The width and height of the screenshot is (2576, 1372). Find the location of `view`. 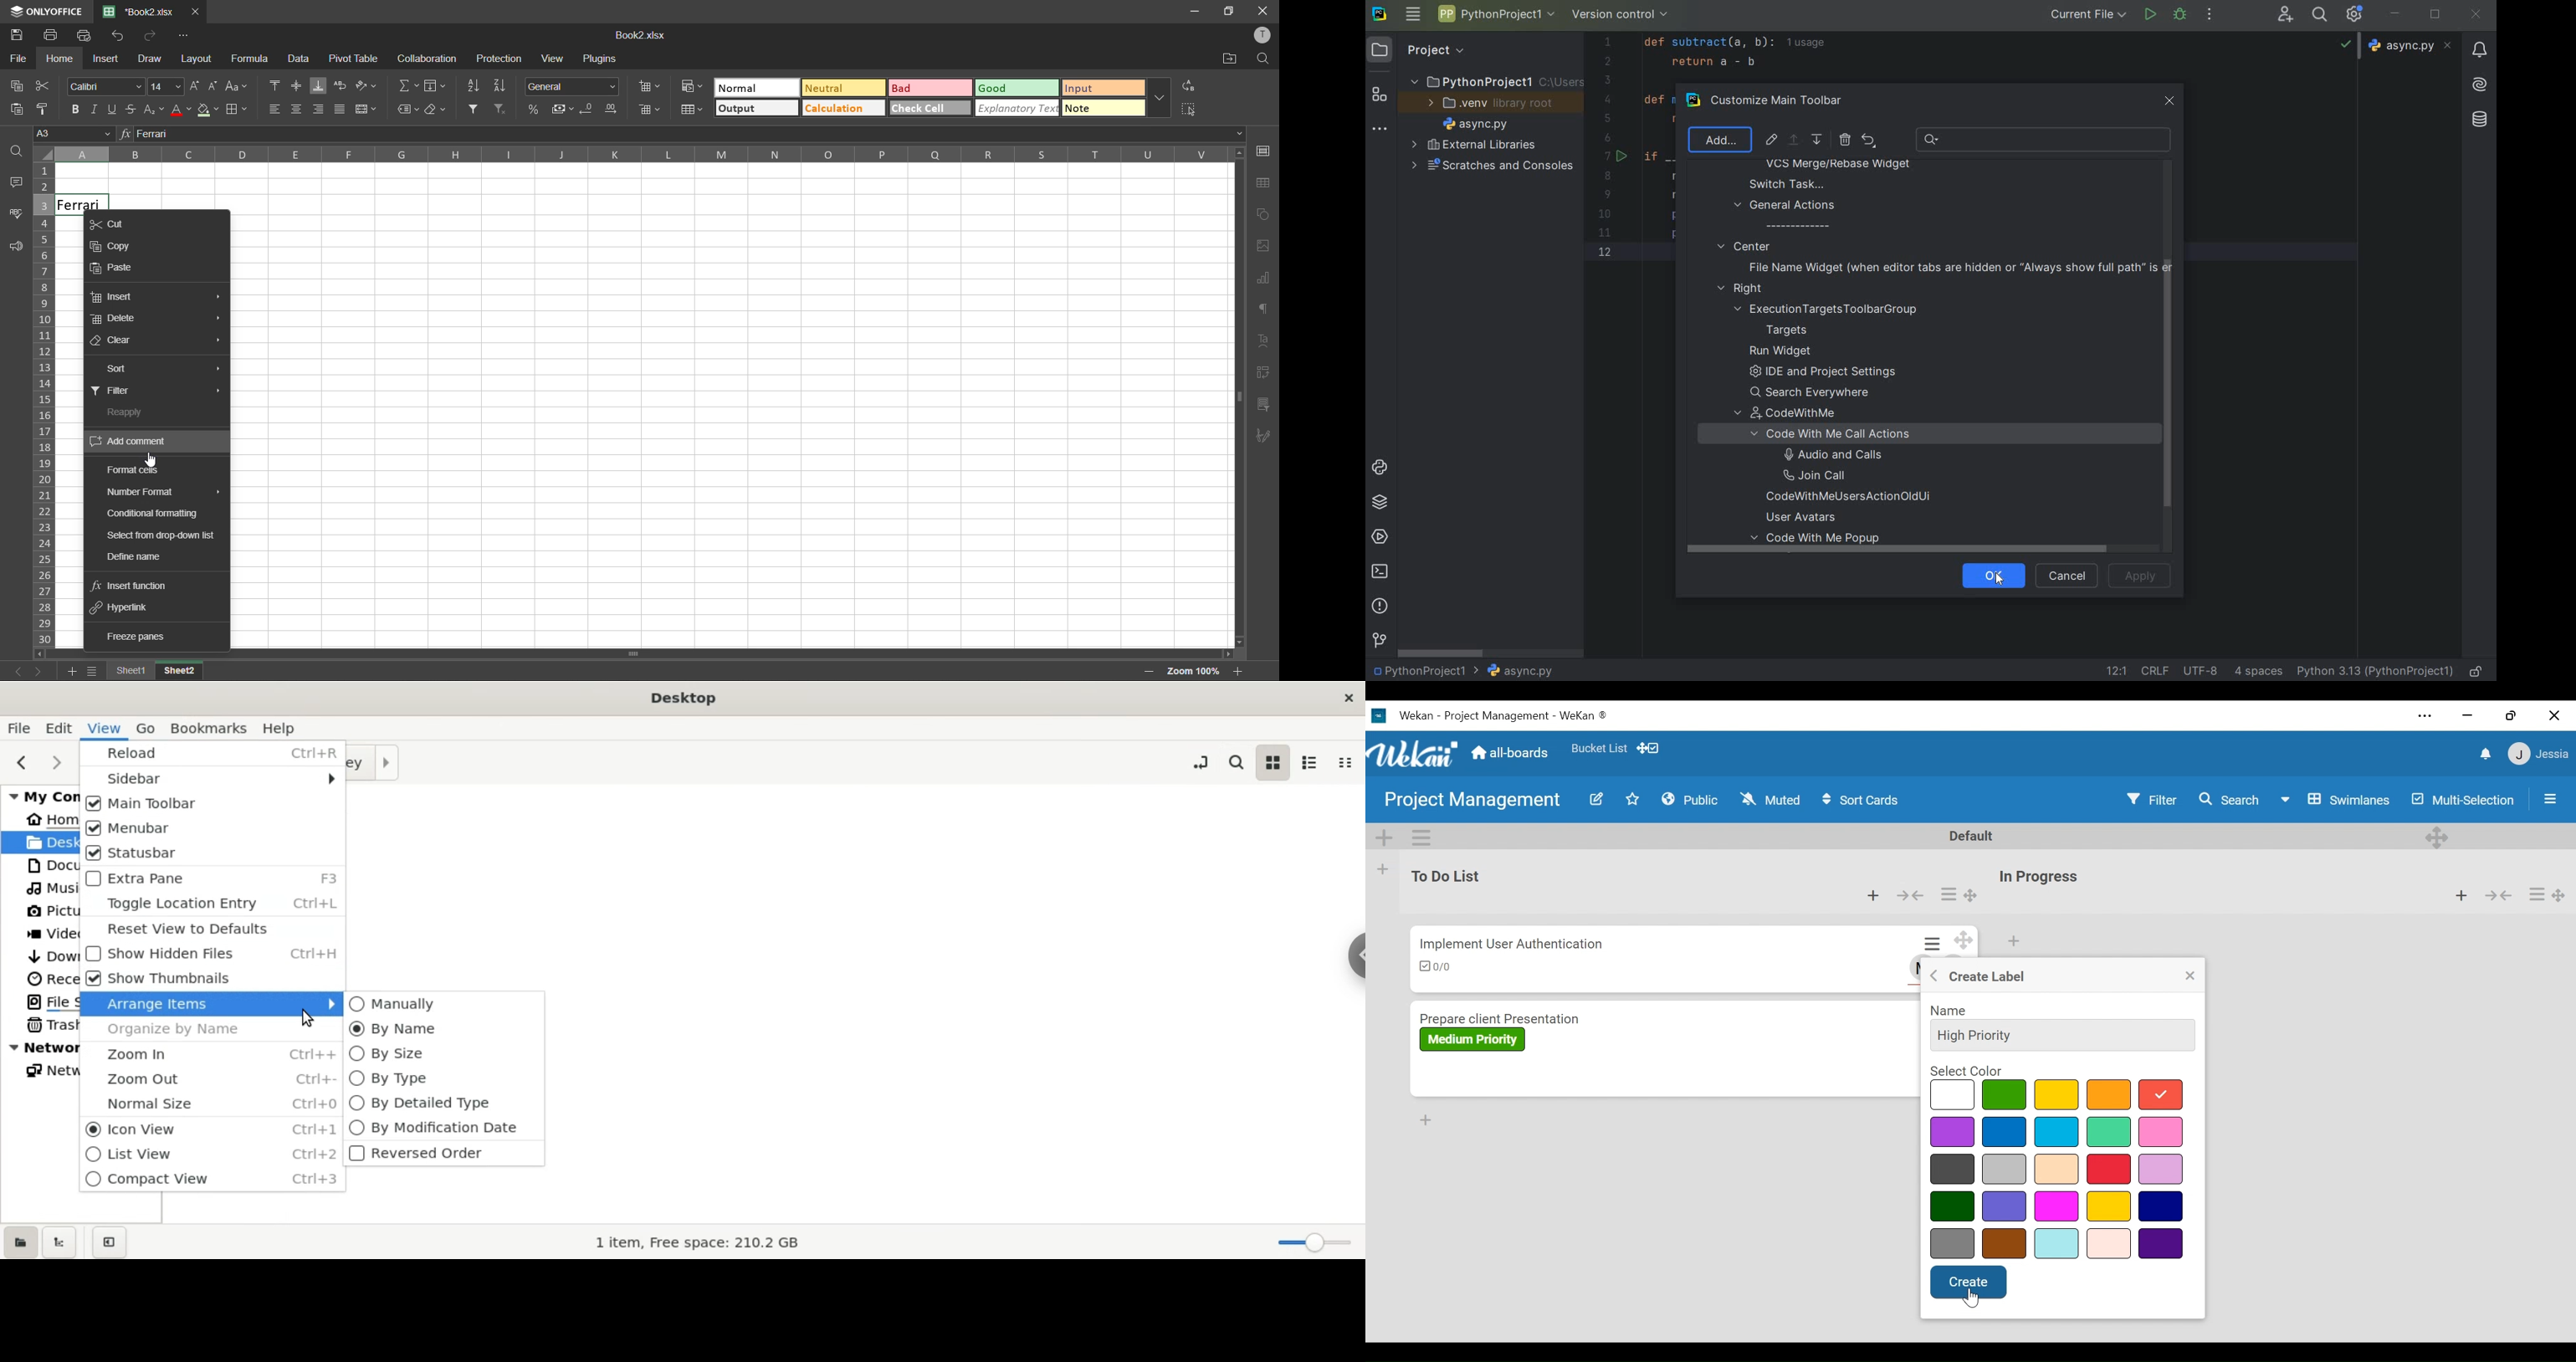

view is located at coordinates (107, 729).